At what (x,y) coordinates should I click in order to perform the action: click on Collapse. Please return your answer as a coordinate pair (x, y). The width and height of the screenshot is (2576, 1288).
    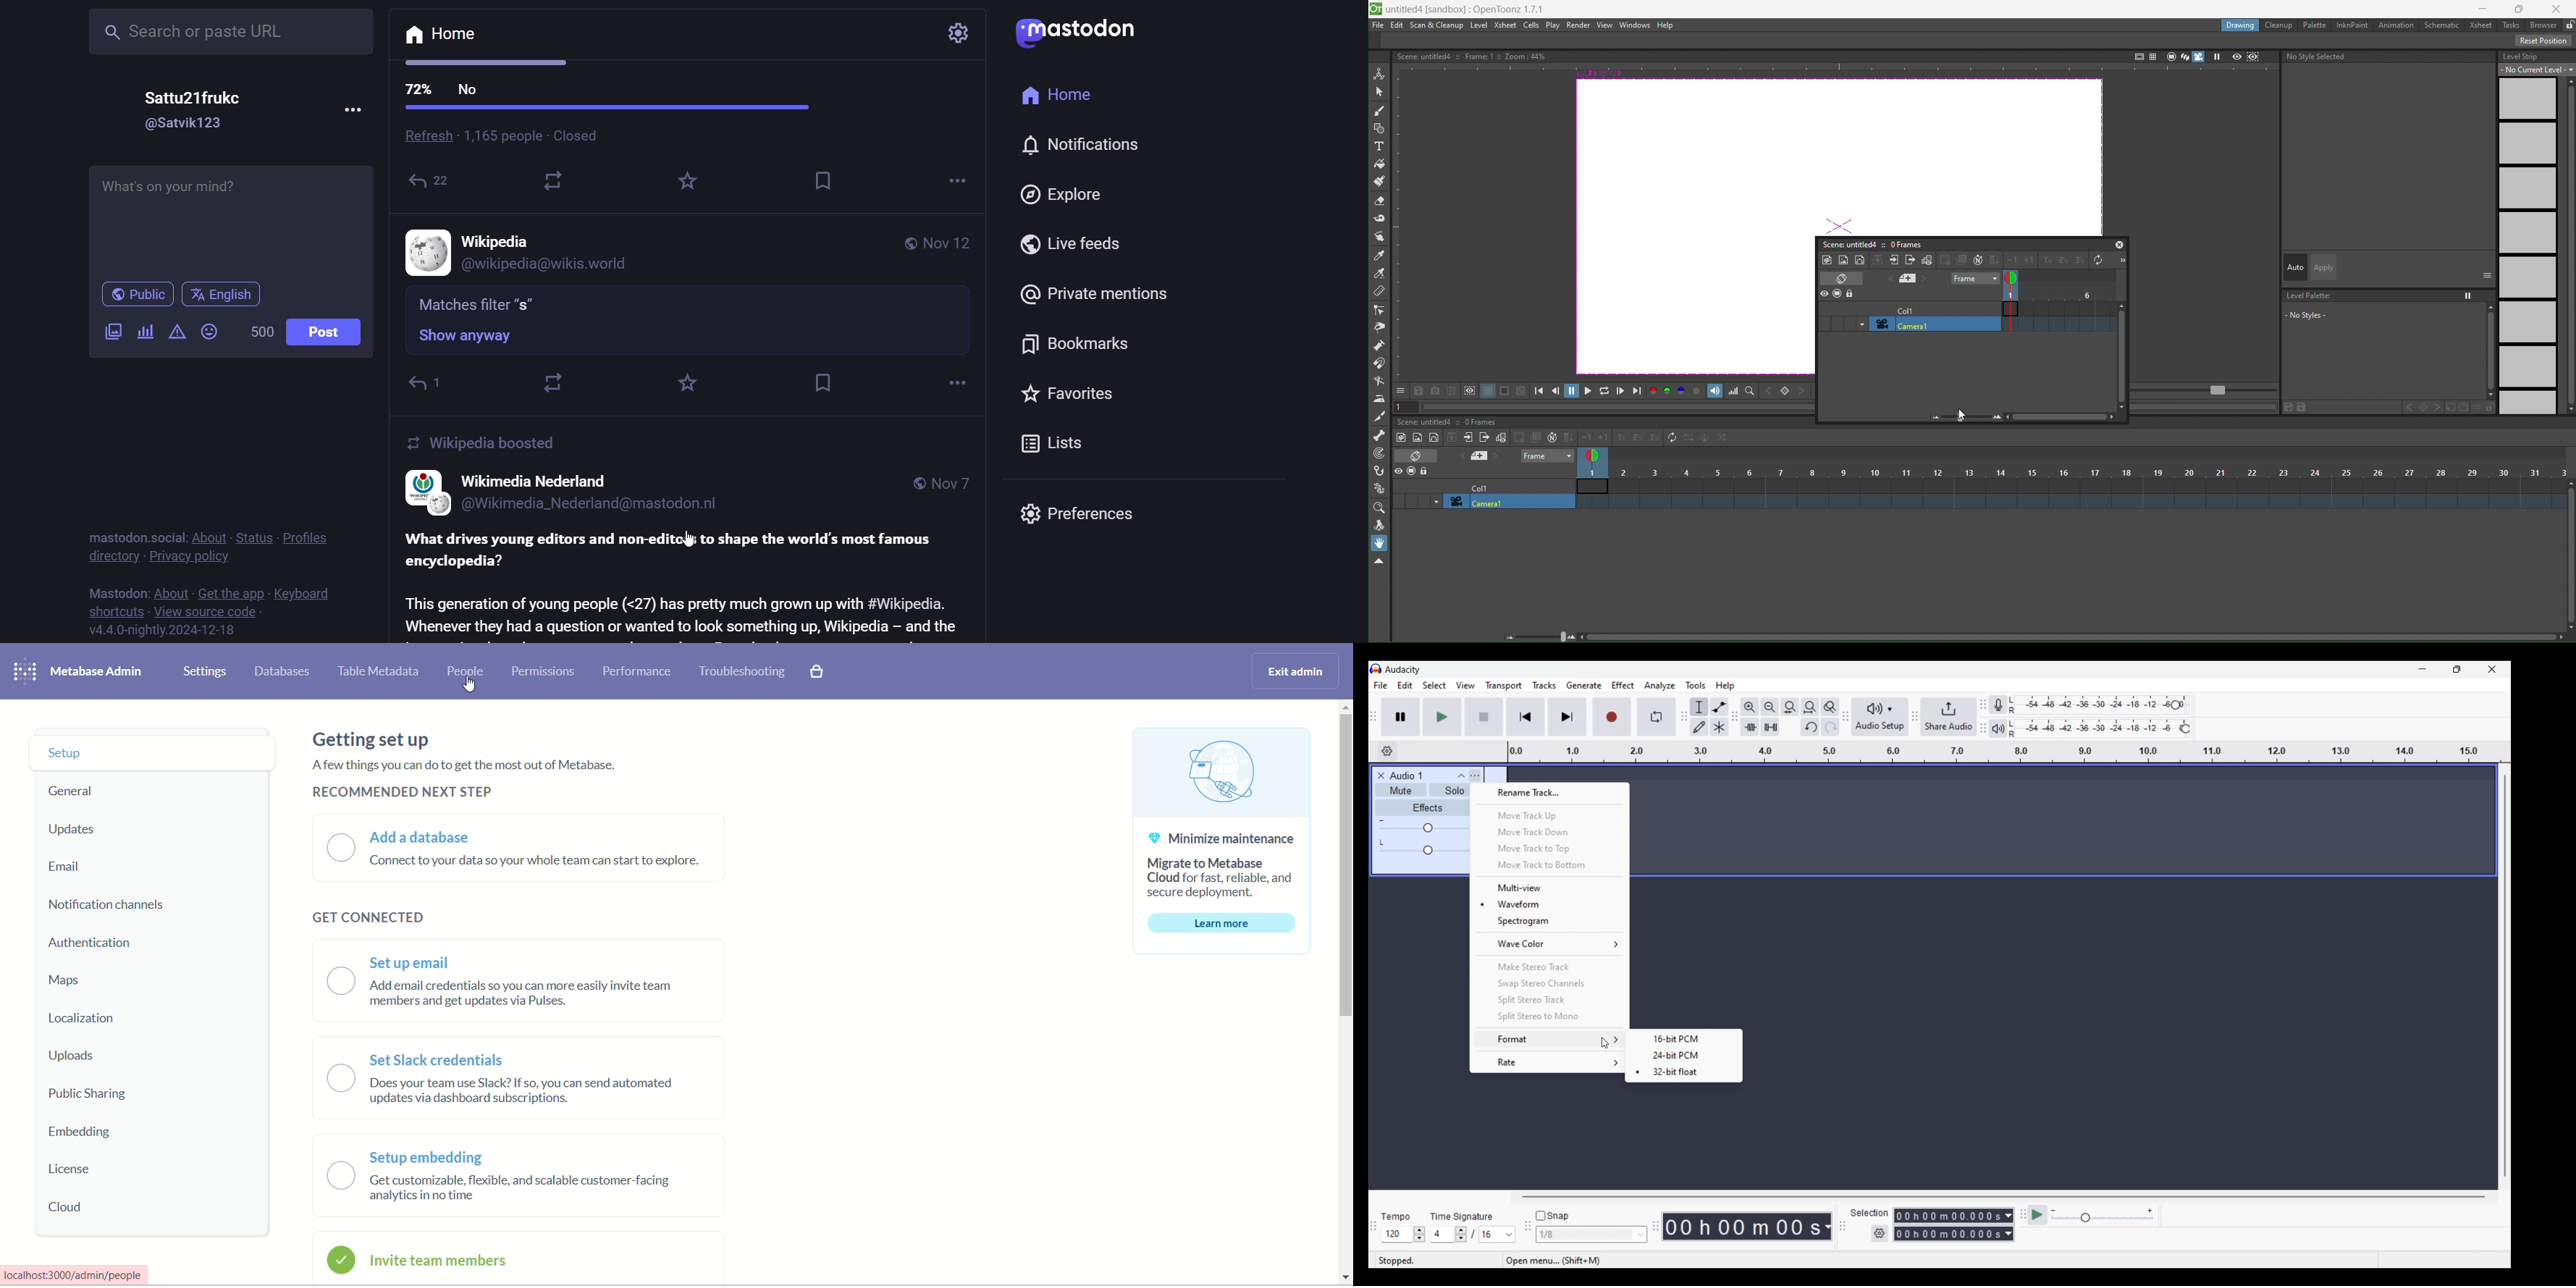
    Looking at the image, I should click on (1461, 775).